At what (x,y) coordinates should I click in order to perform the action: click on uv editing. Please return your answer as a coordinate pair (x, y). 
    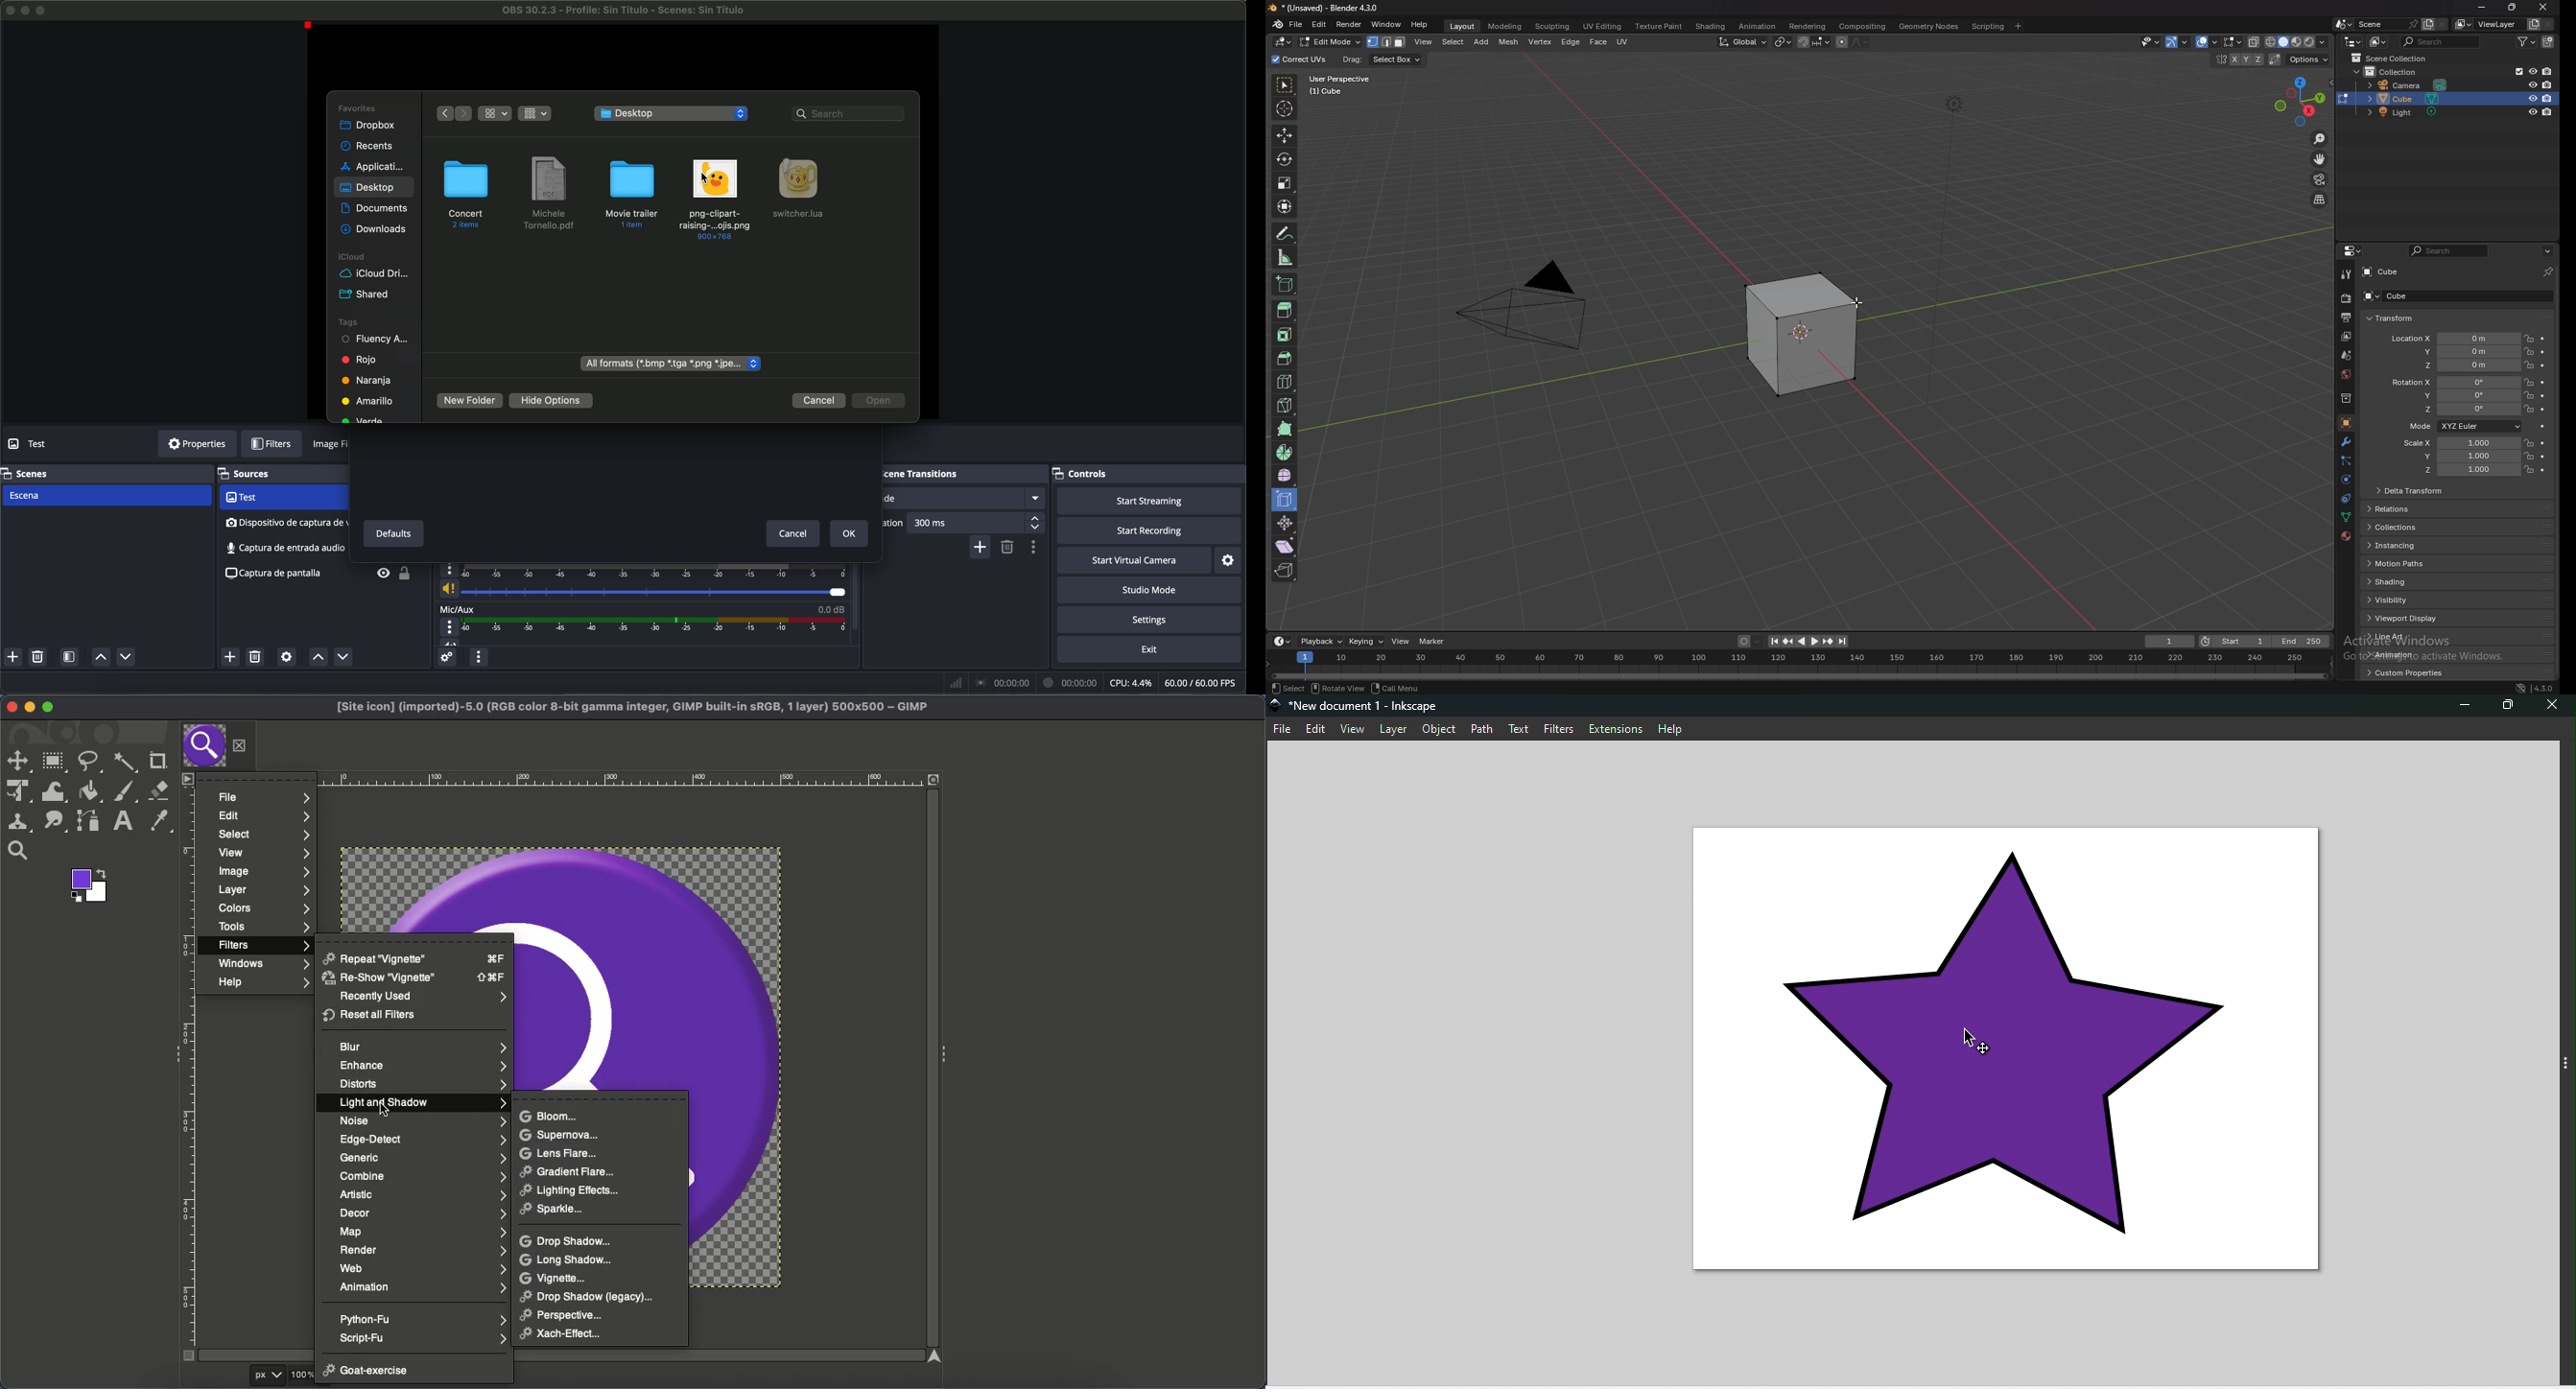
    Looking at the image, I should click on (1603, 26).